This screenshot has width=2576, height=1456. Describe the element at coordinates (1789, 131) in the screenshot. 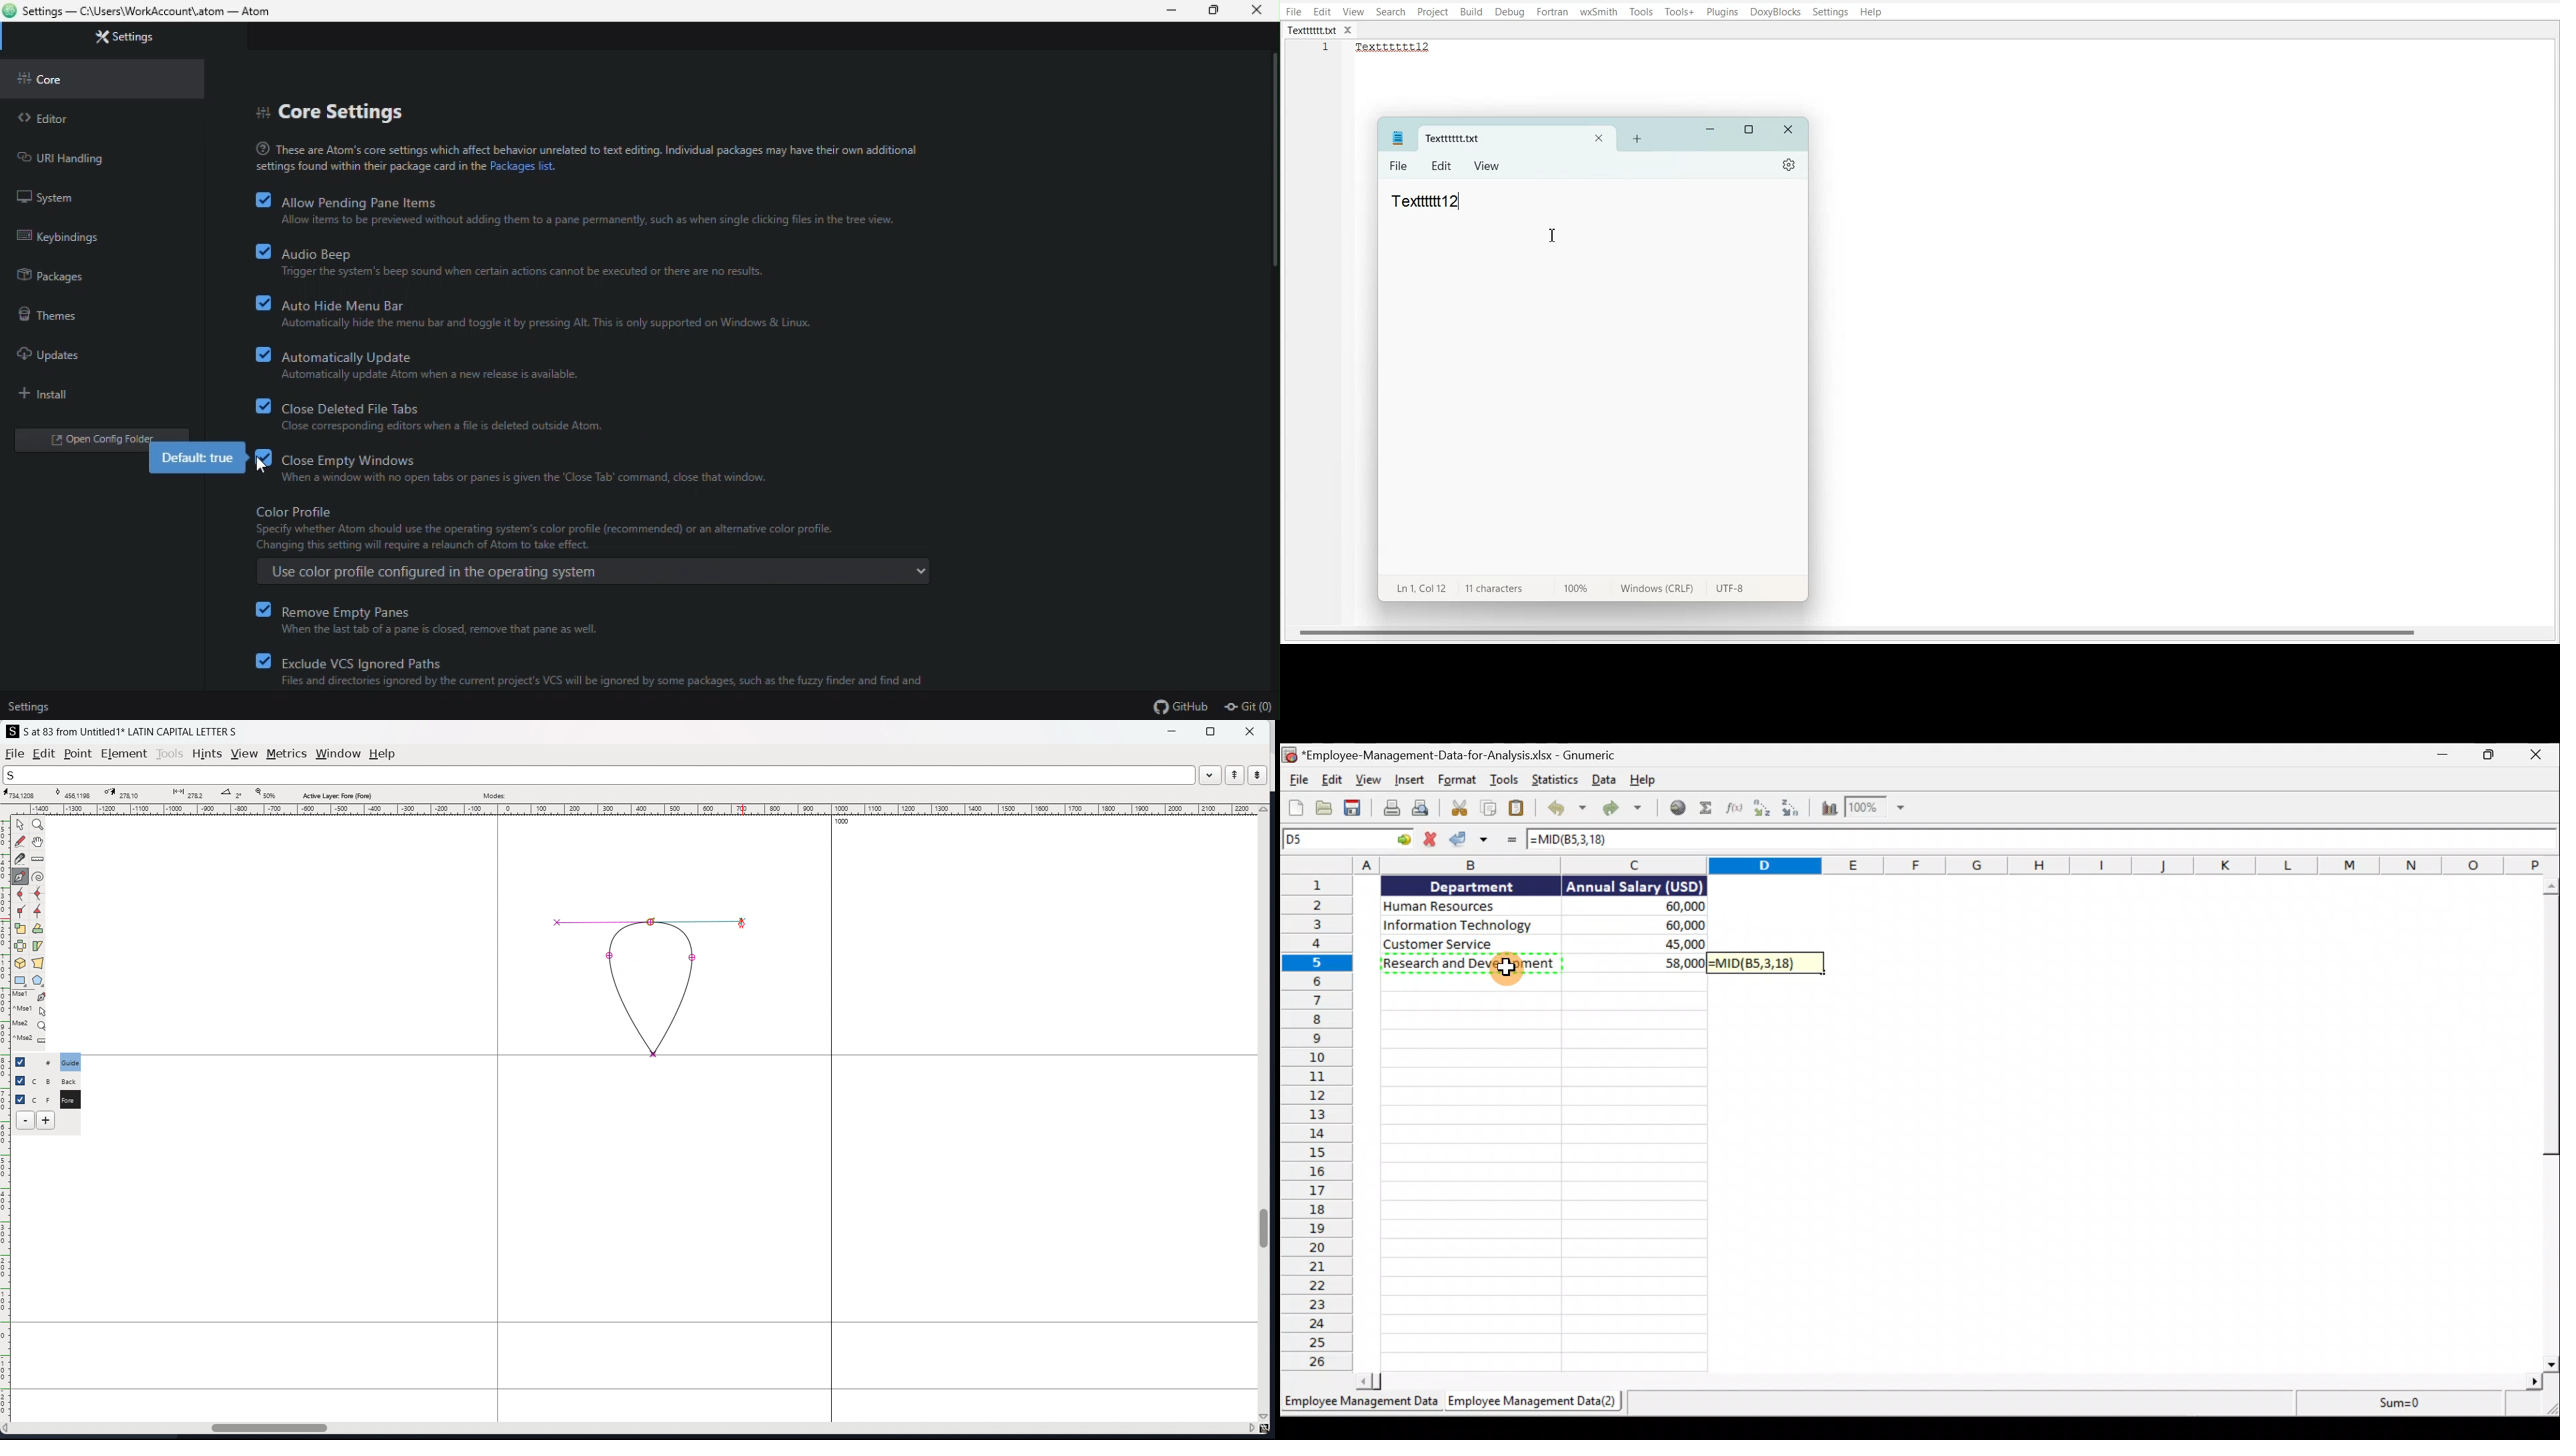

I see `Close` at that location.